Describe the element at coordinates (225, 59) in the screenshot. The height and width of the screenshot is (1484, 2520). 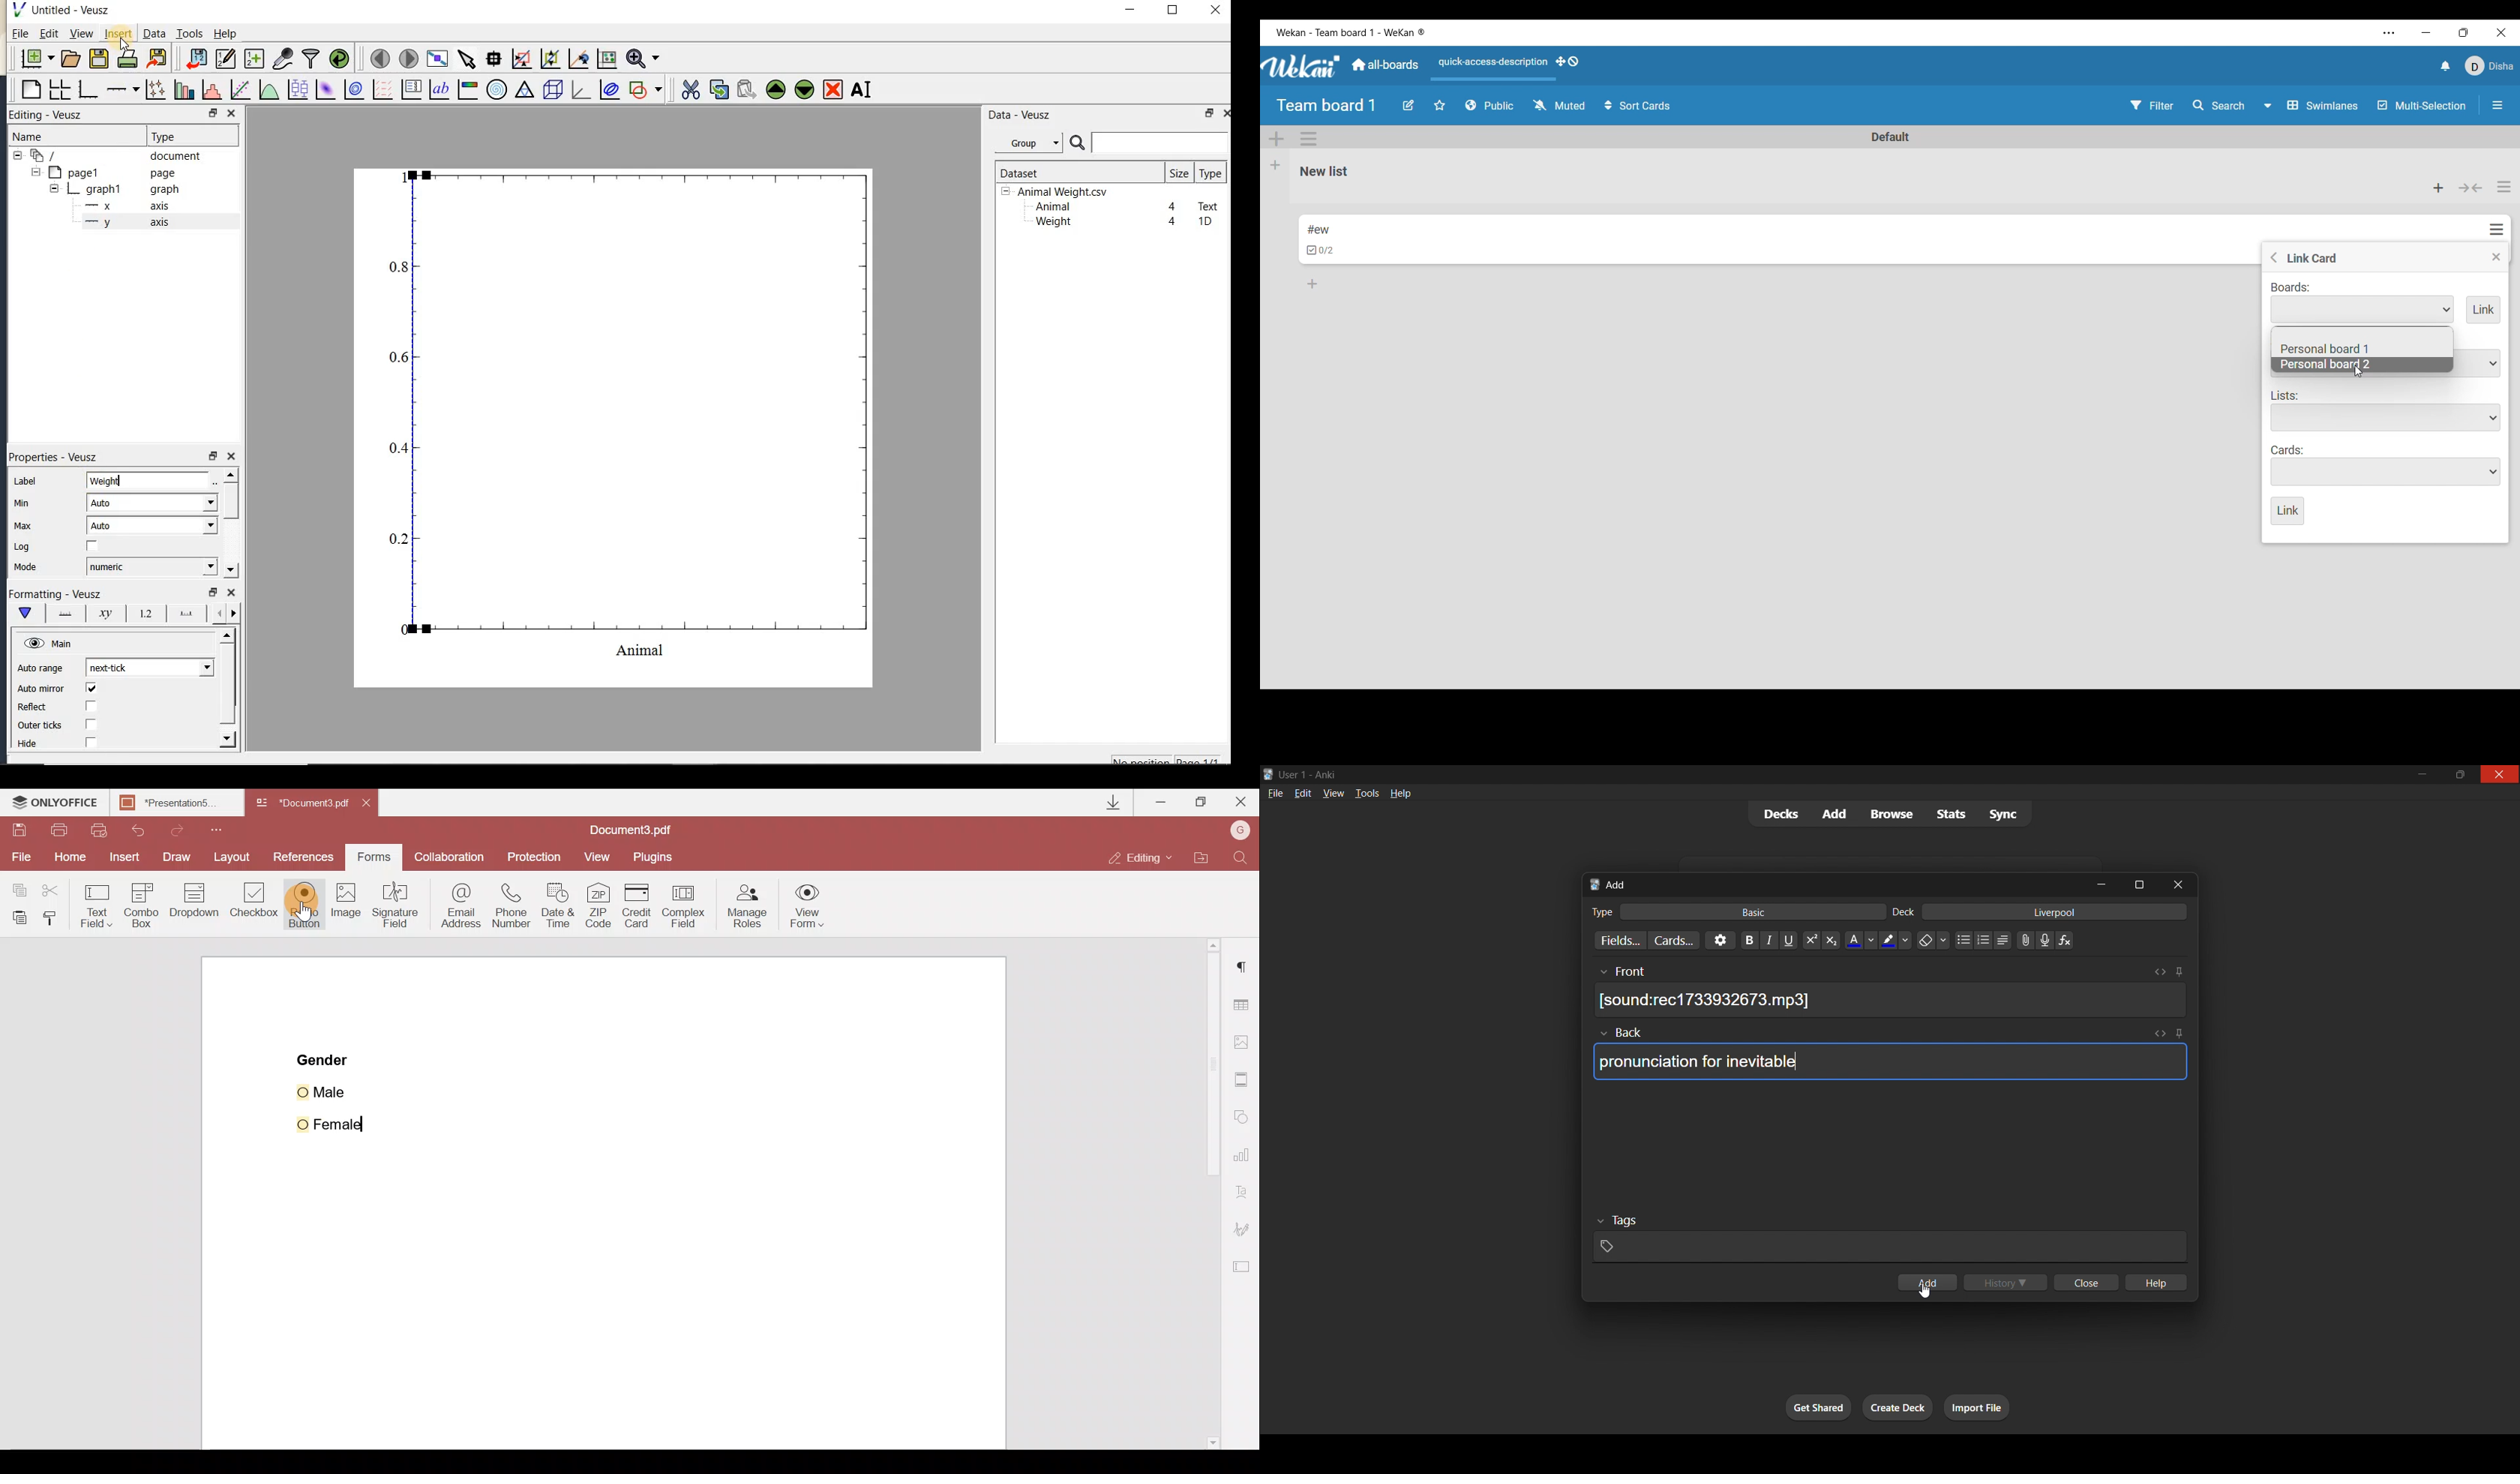
I see `edit and enter new datasets` at that location.